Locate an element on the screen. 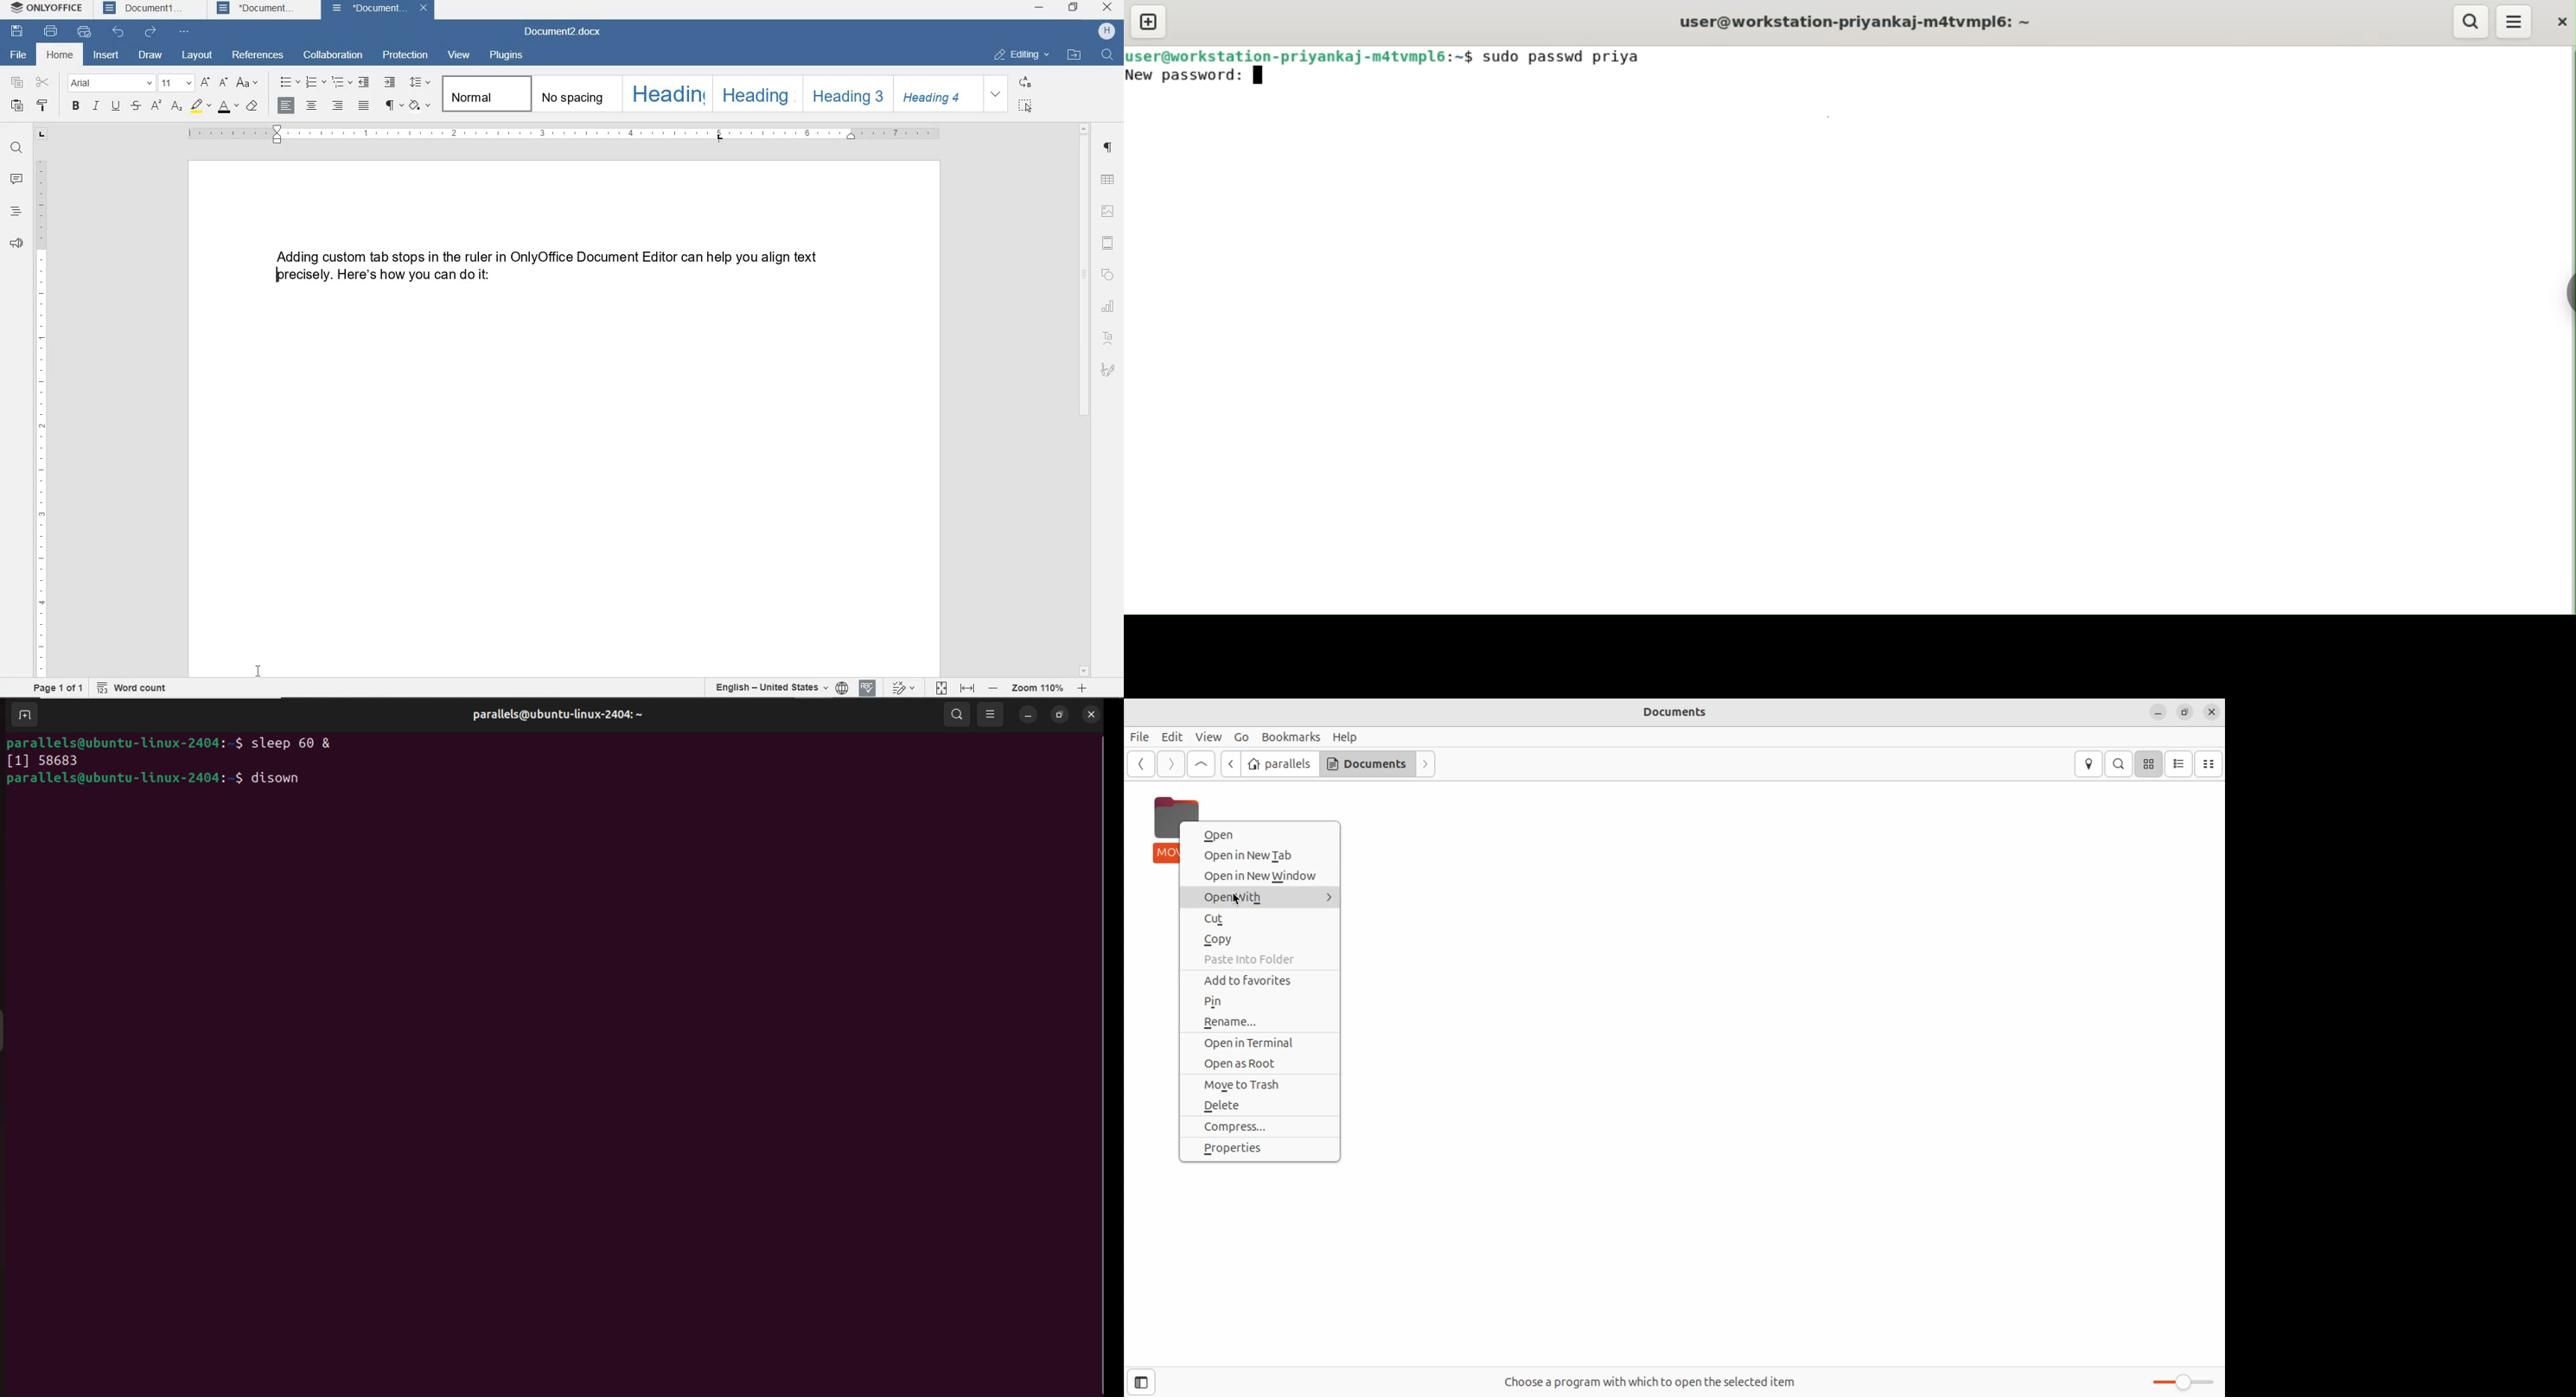 The image size is (2576, 1400). increase indent is located at coordinates (391, 83).